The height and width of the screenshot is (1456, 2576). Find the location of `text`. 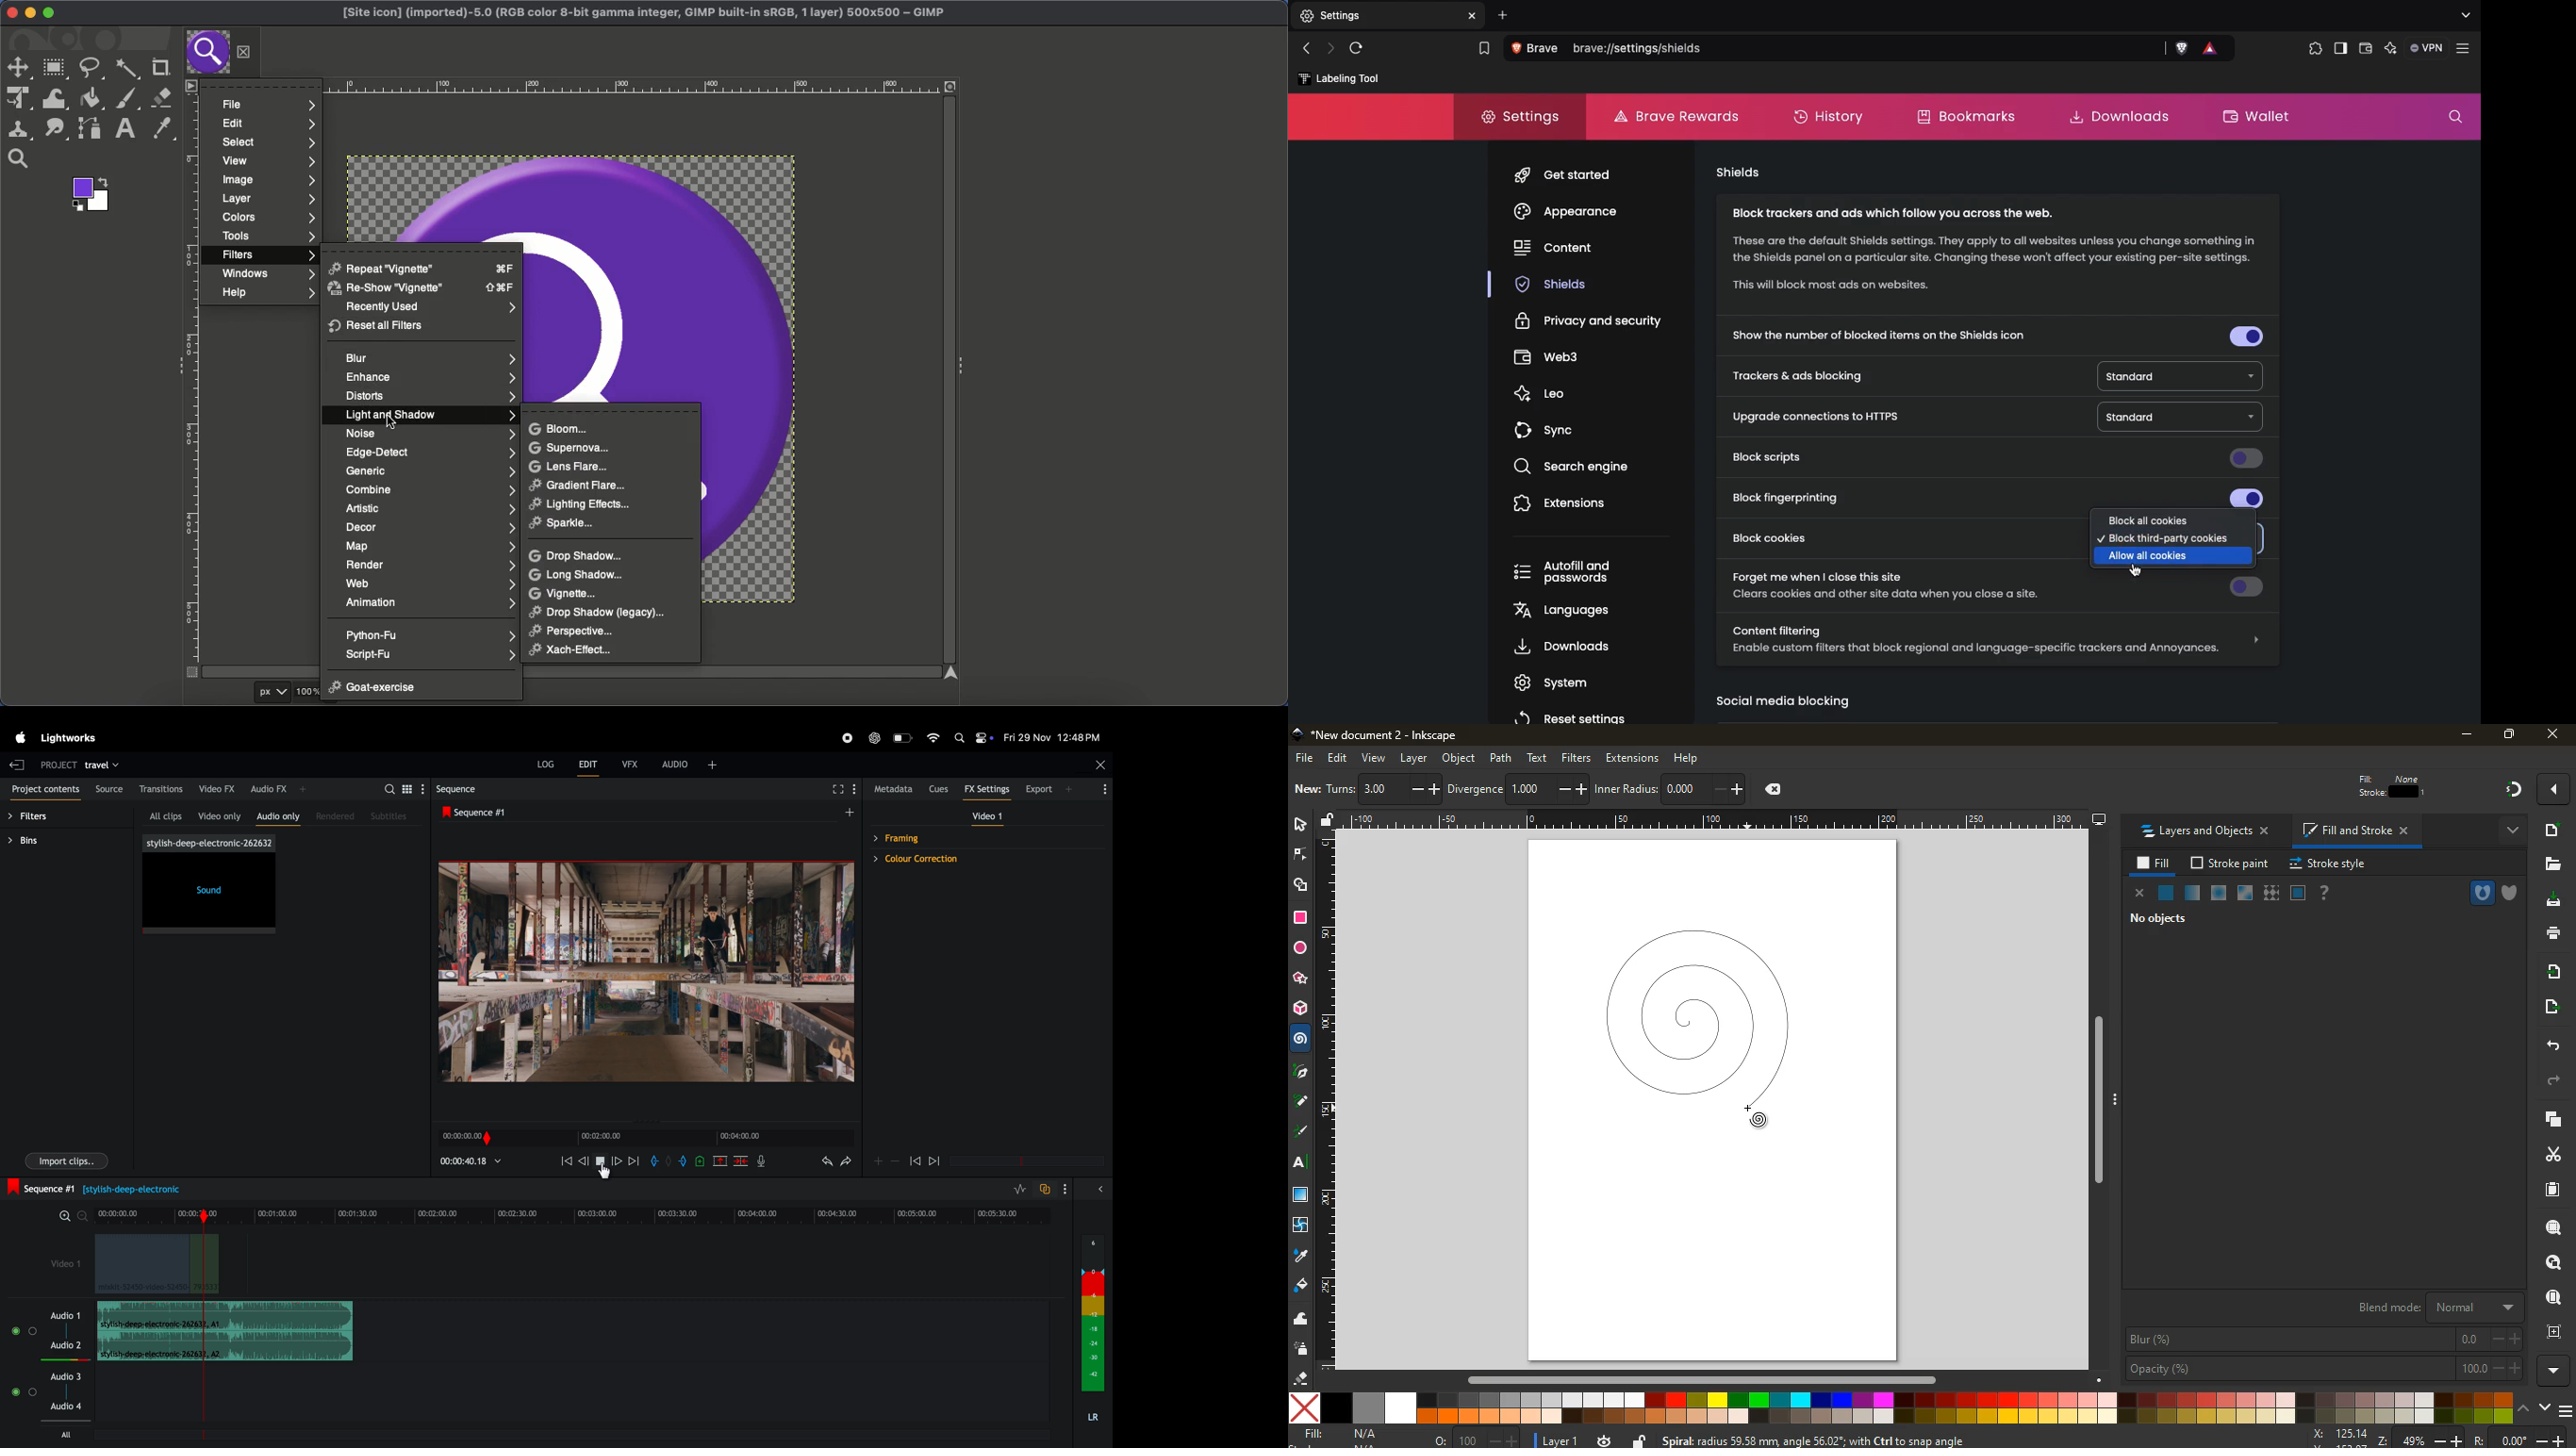

text is located at coordinates (1538, 757).